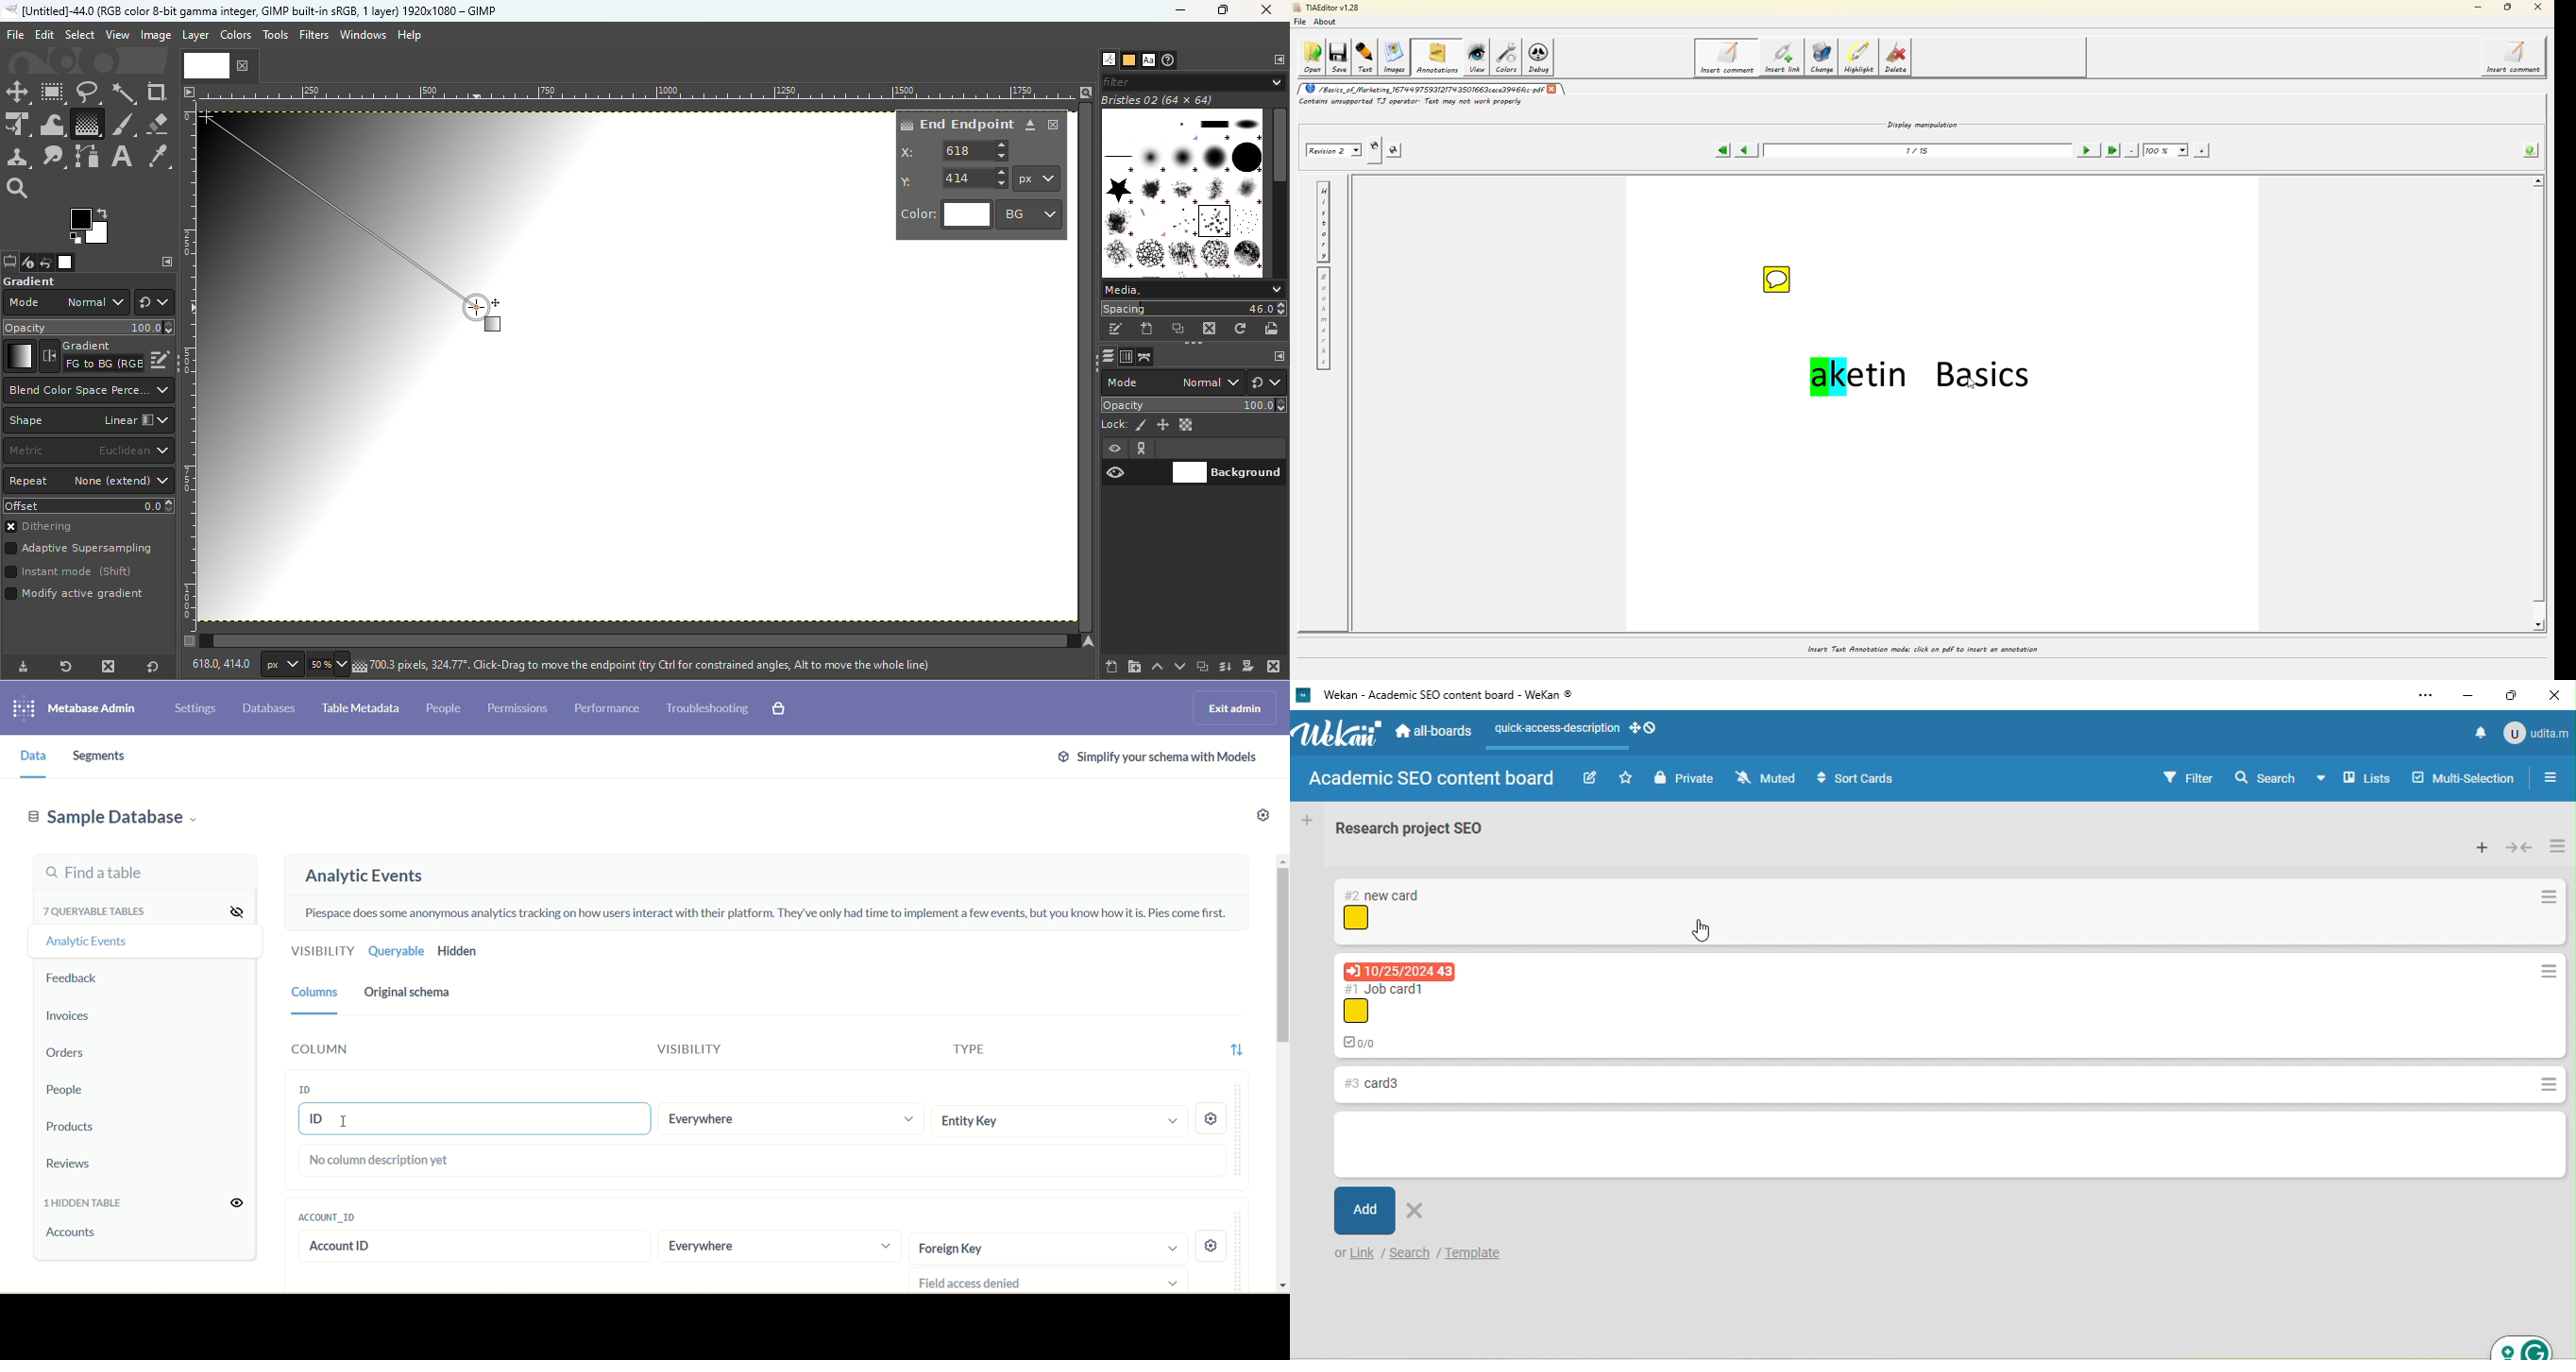 Image resolution: width=2576 pixels, height=1372 pixels. Describe the element at coordinates (126, 818) in the screenshot. I see `Sample database` at that location.